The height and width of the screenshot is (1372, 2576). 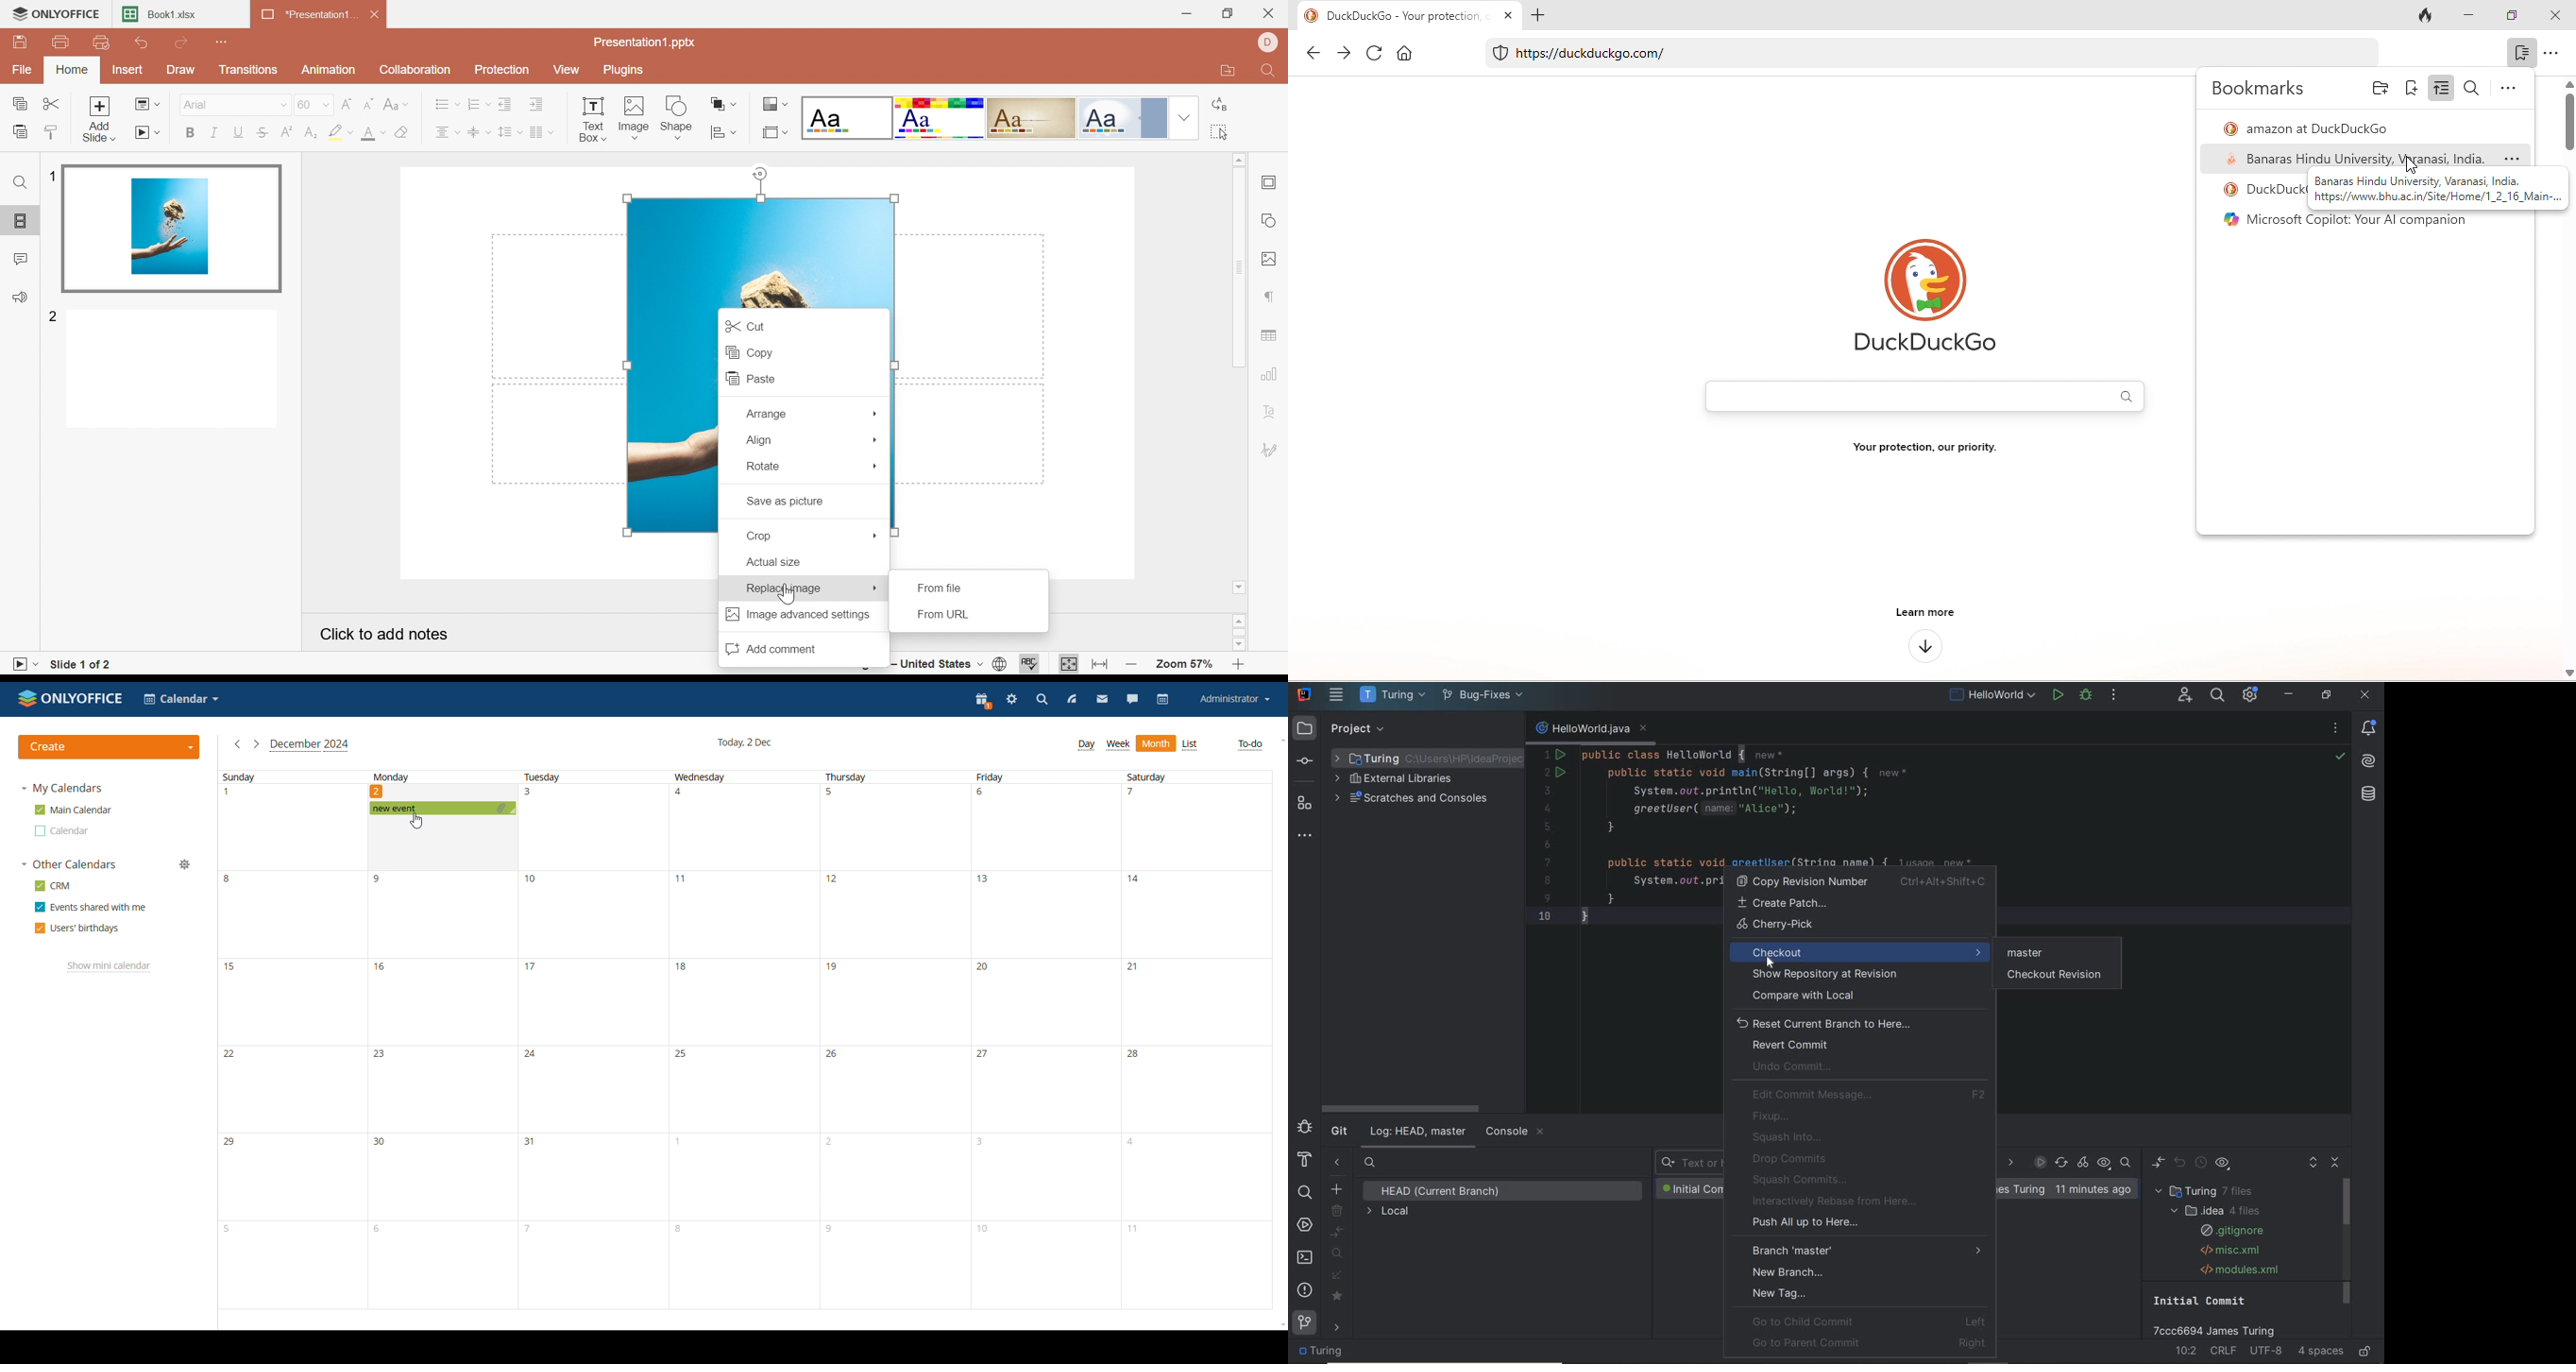 I want to click on Close, so click(x=1271, y=12).